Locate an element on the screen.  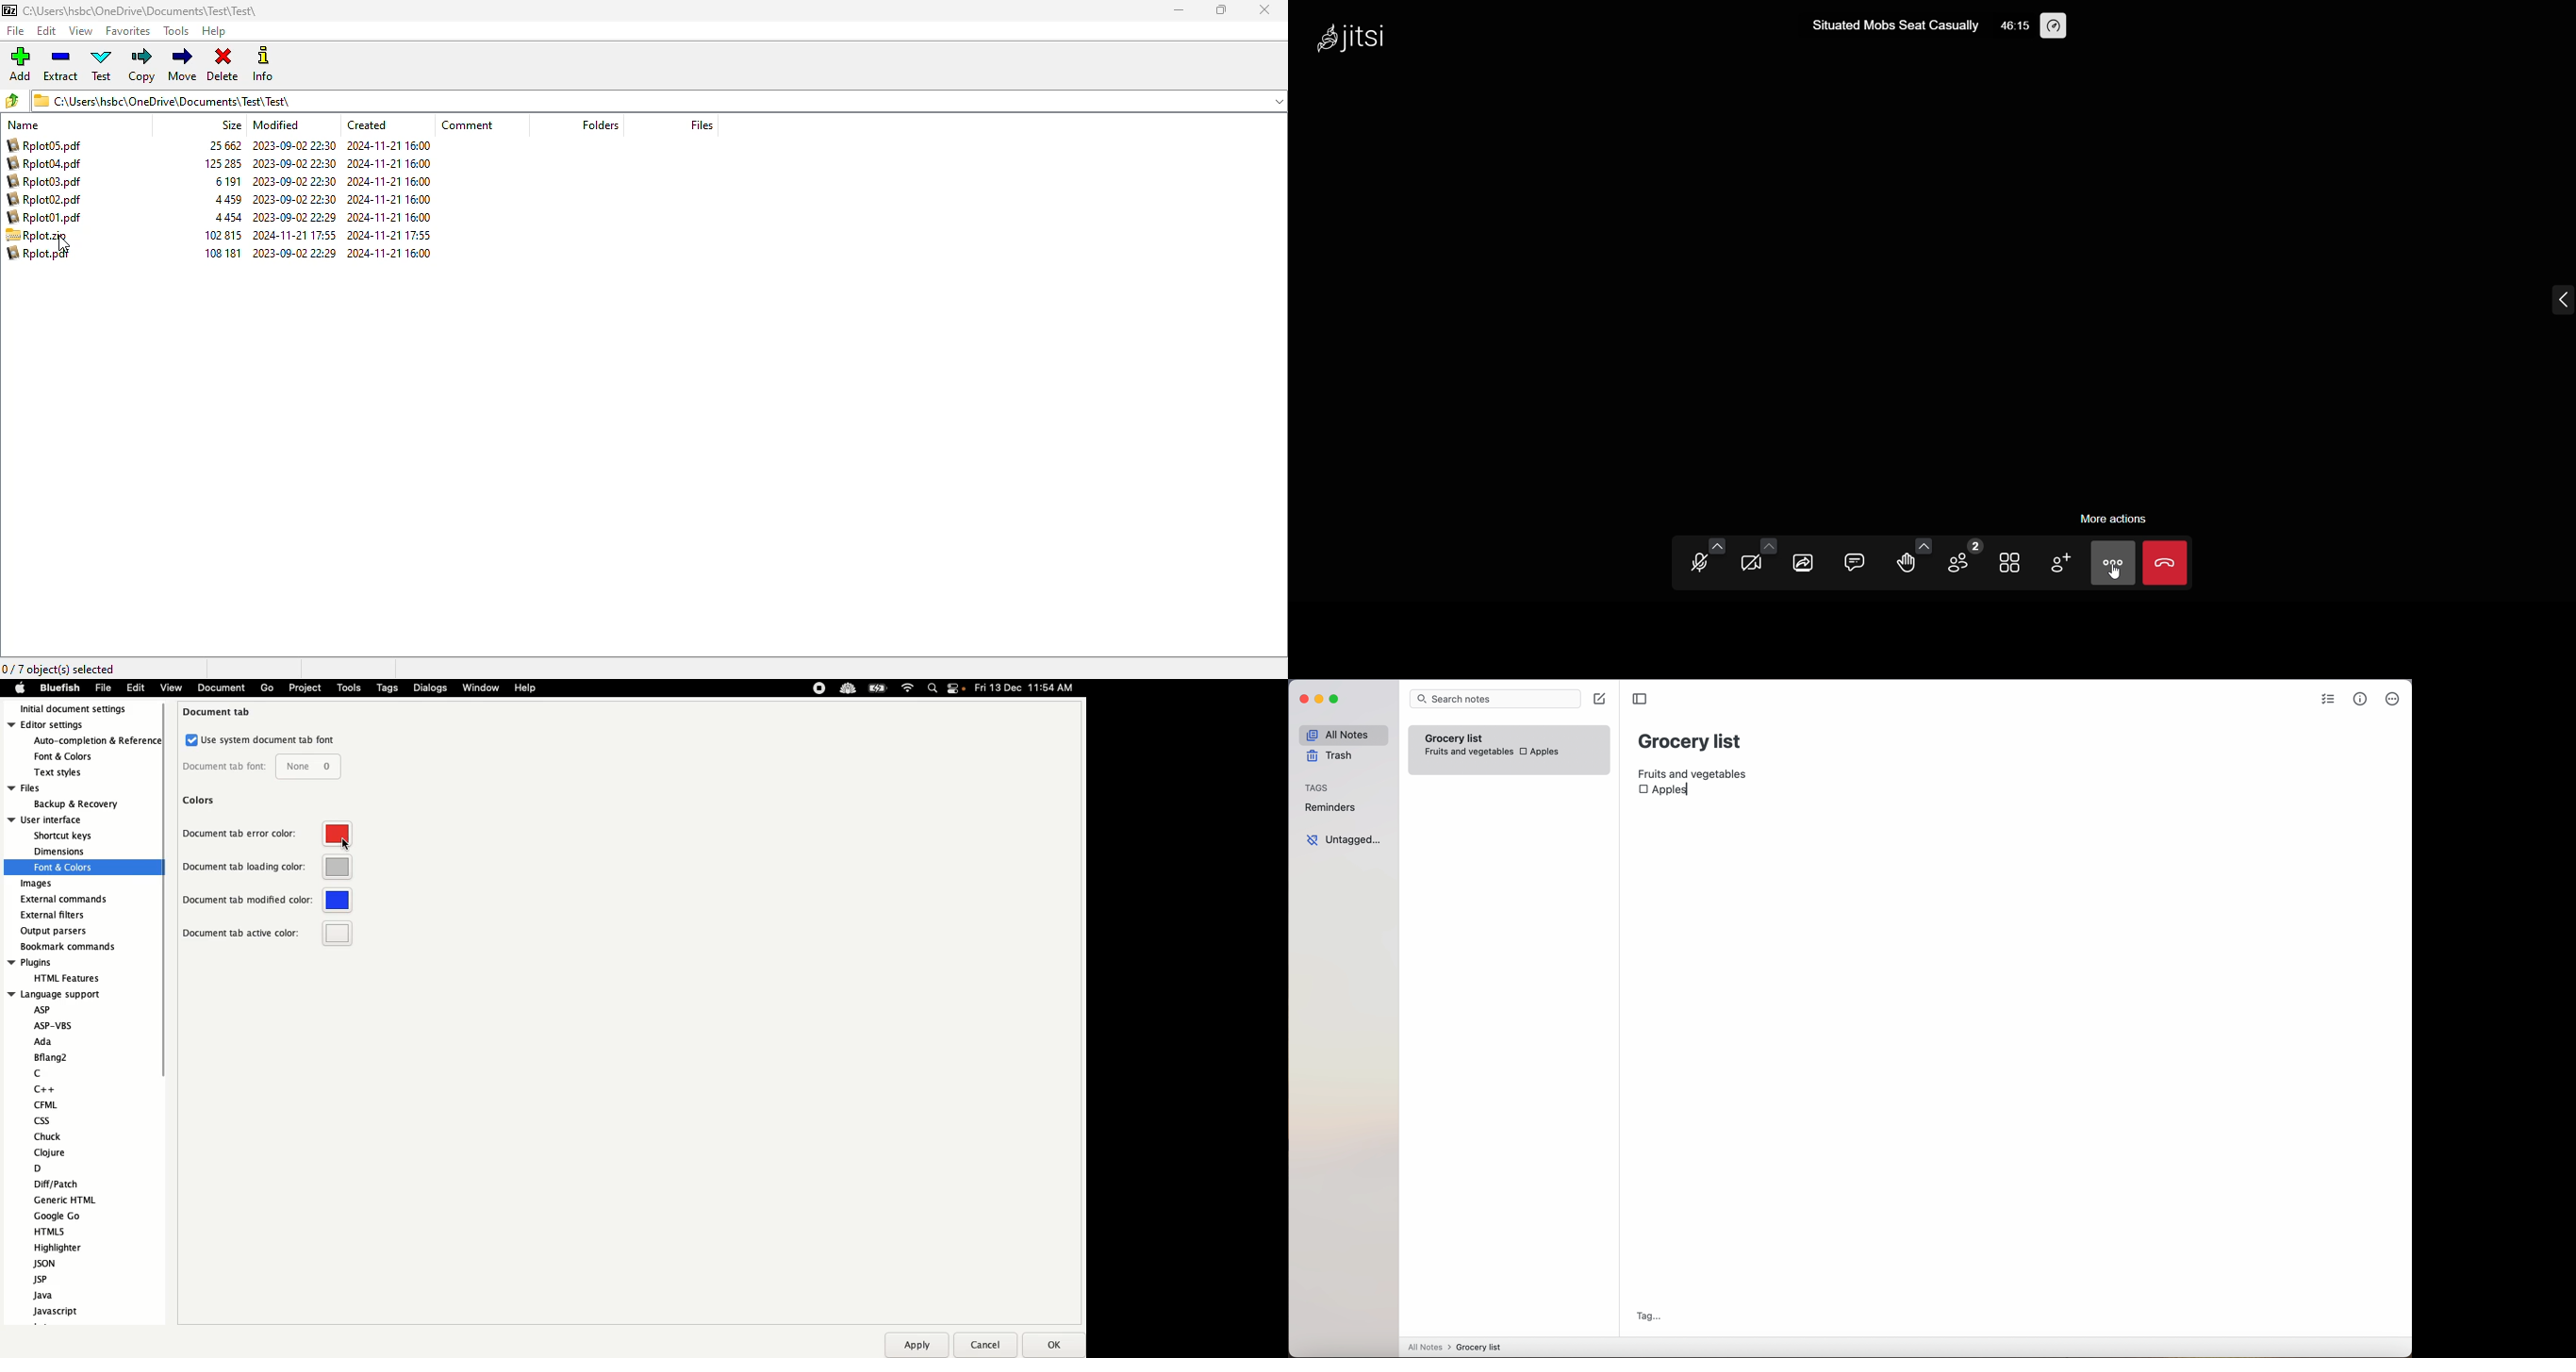
dimension is located at coordinates (59, 851).